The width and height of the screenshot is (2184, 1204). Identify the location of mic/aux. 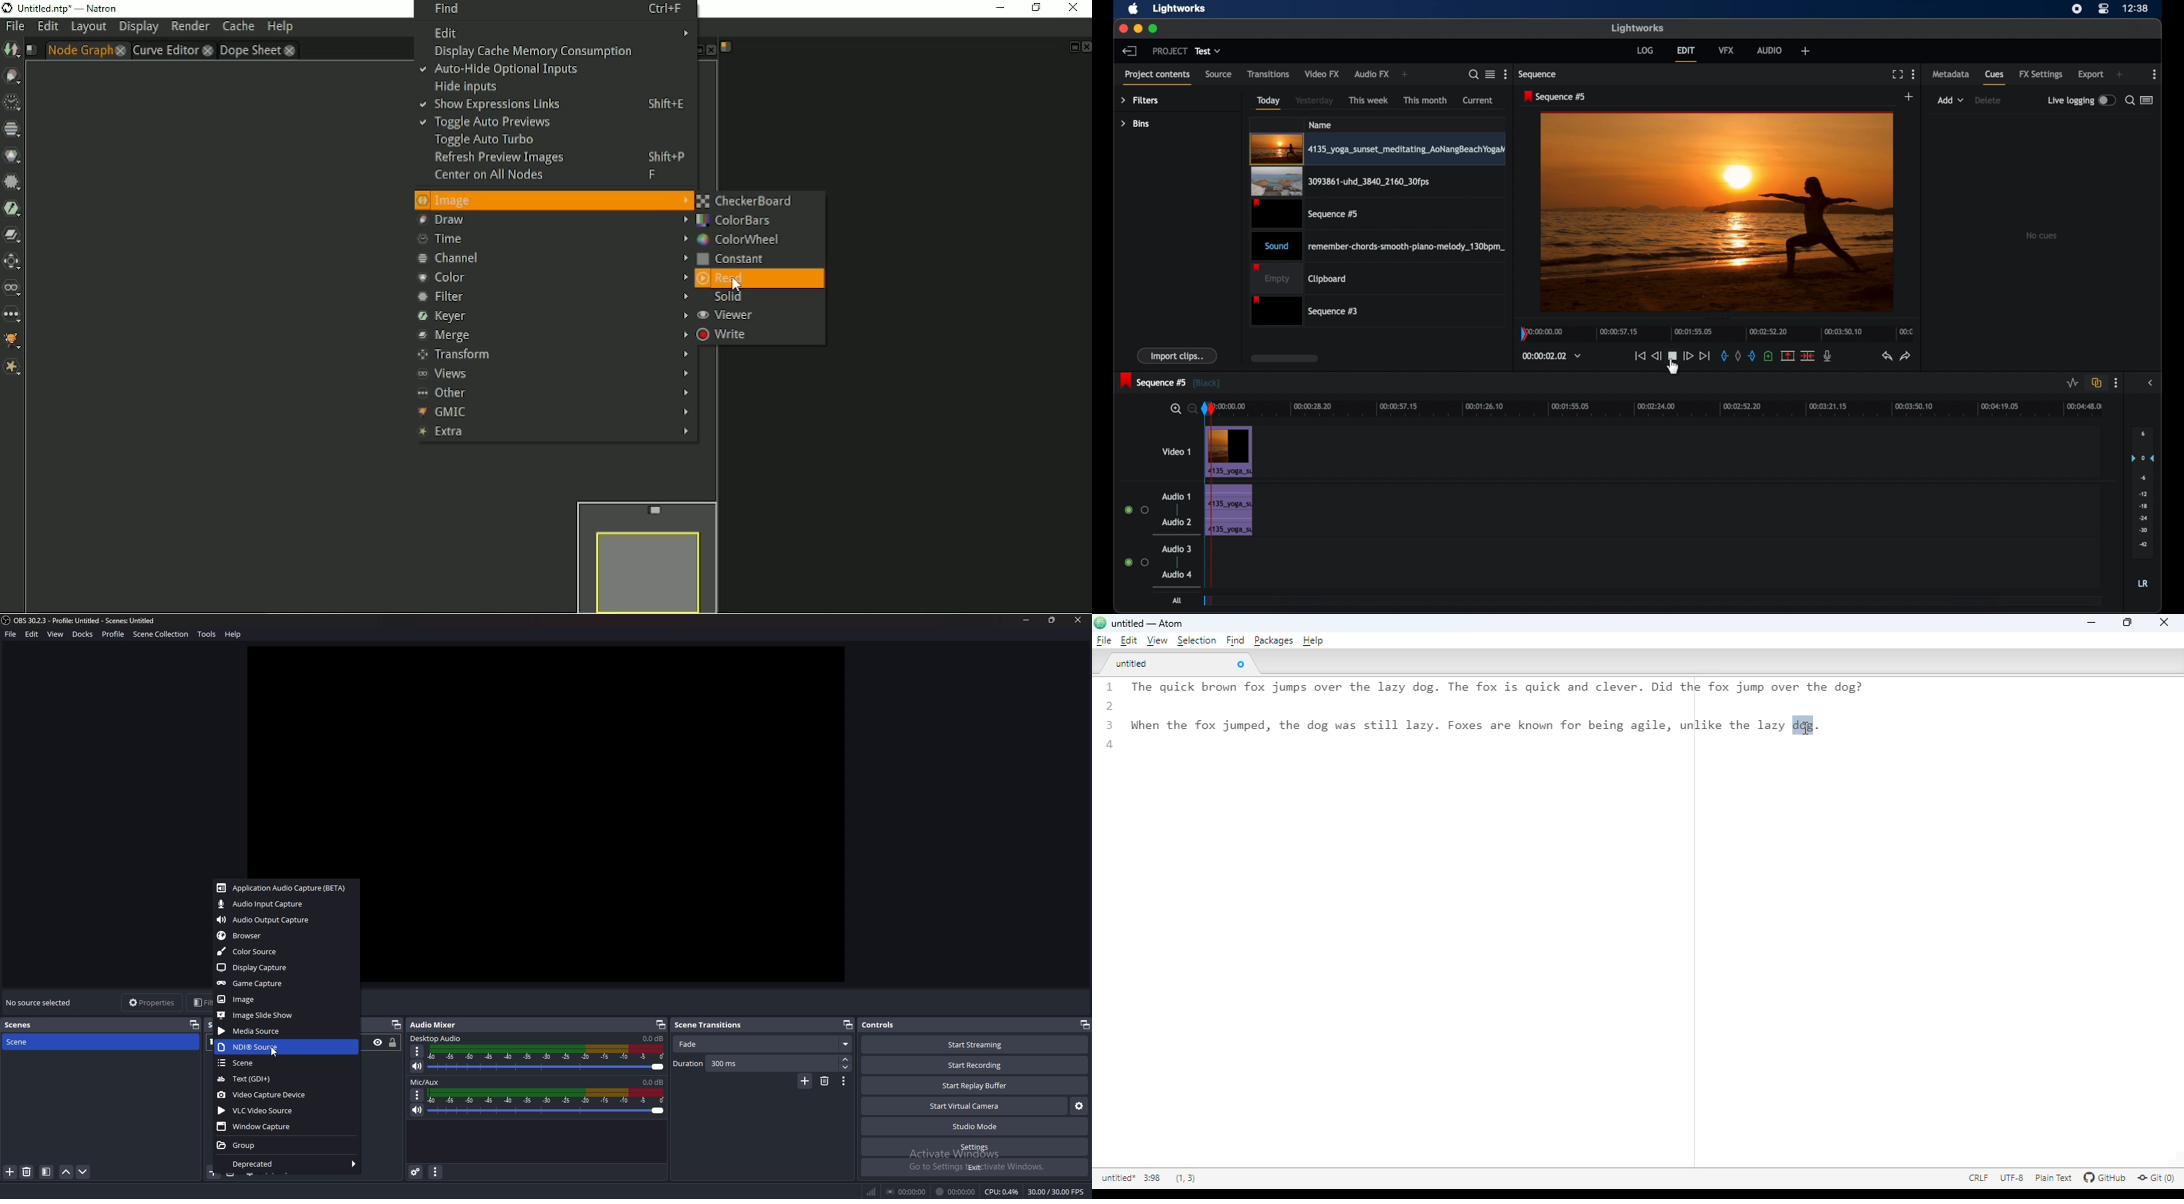
(425, 1083).